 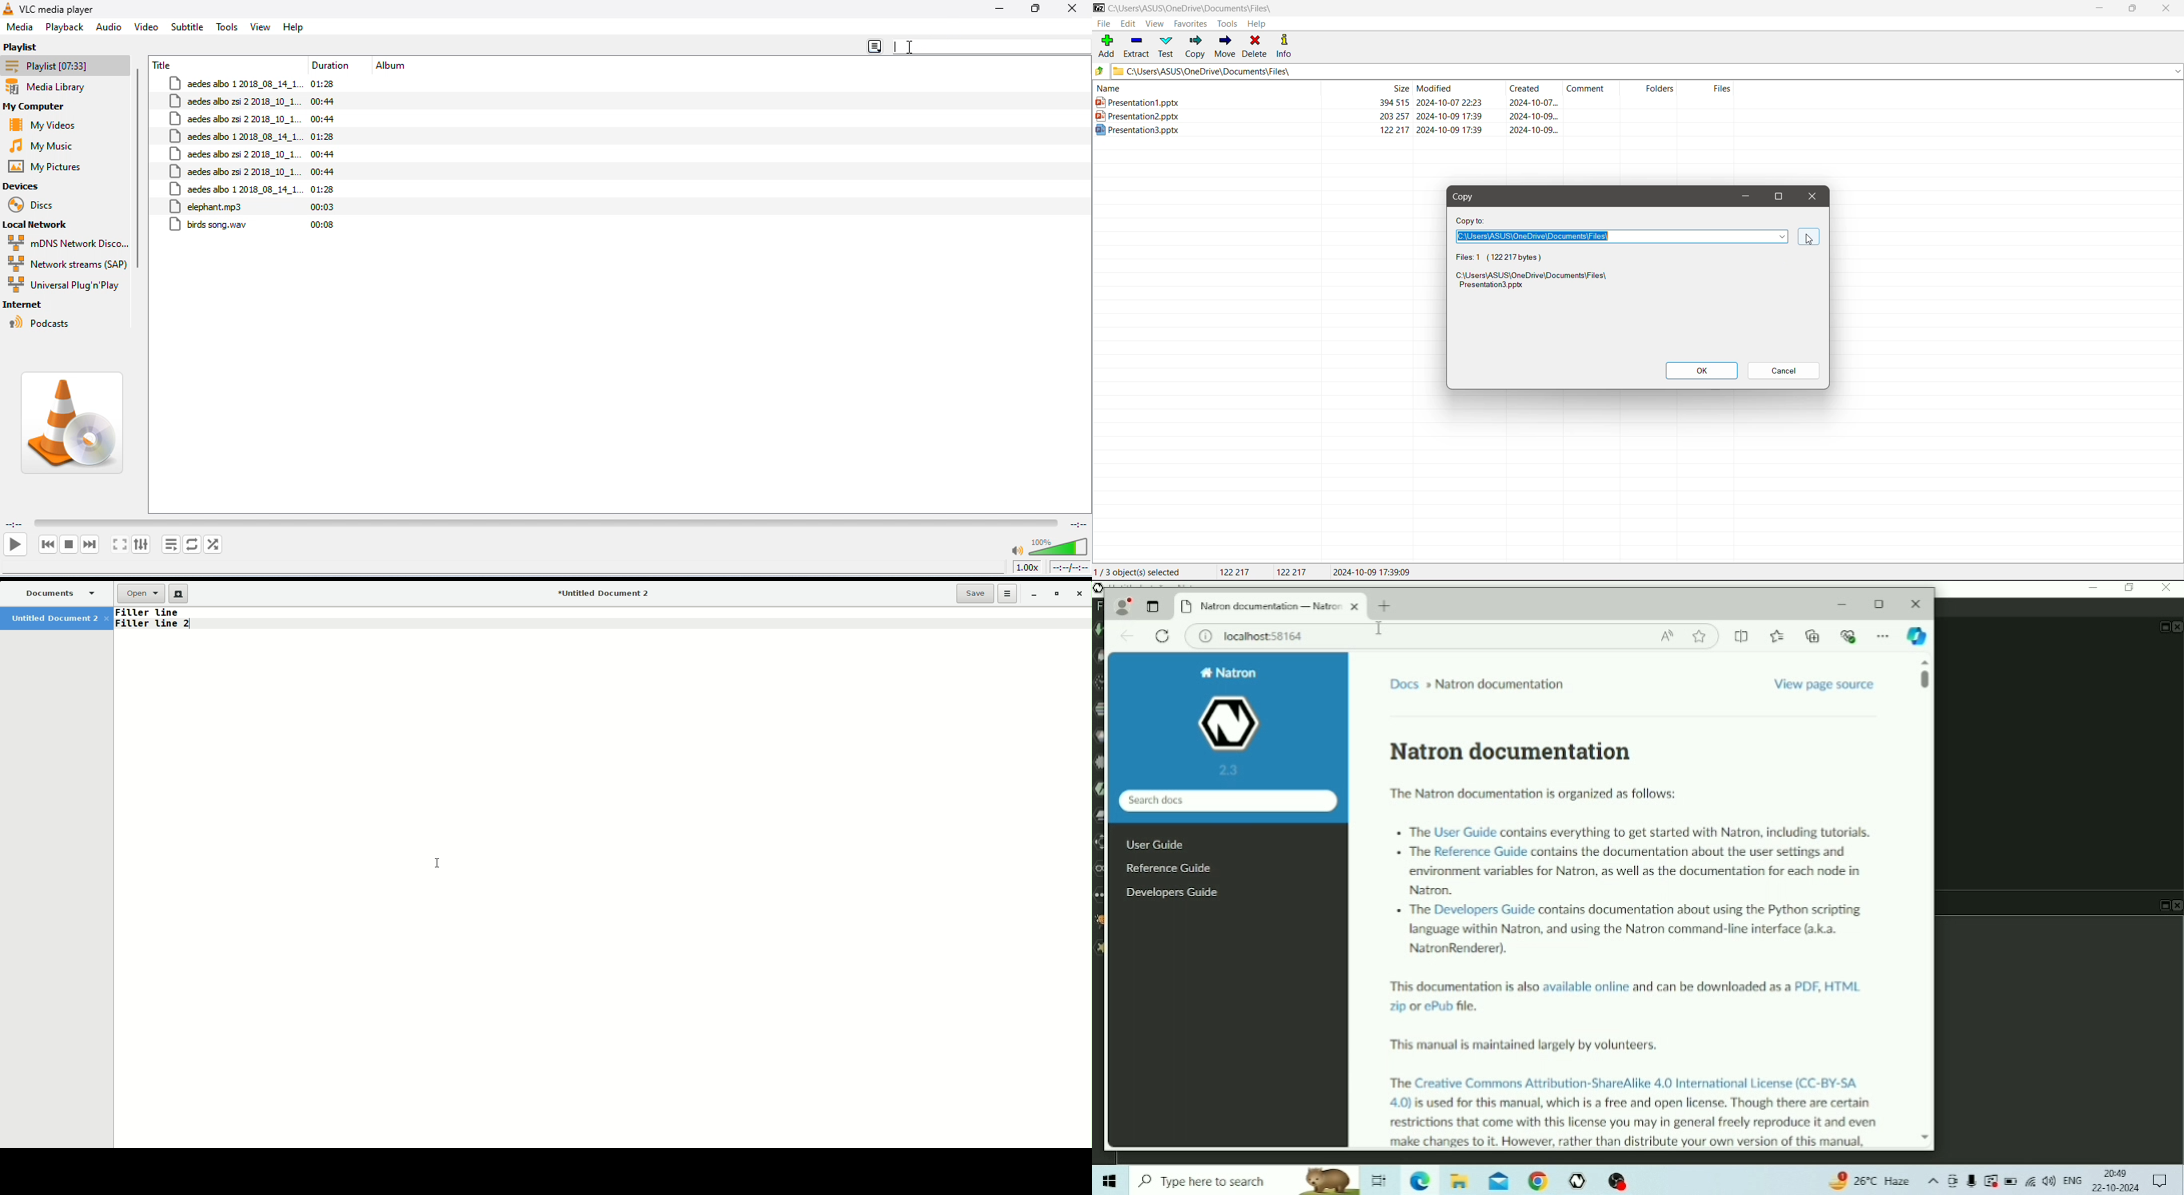 I want to click on Open, so click(x=139, y=594).